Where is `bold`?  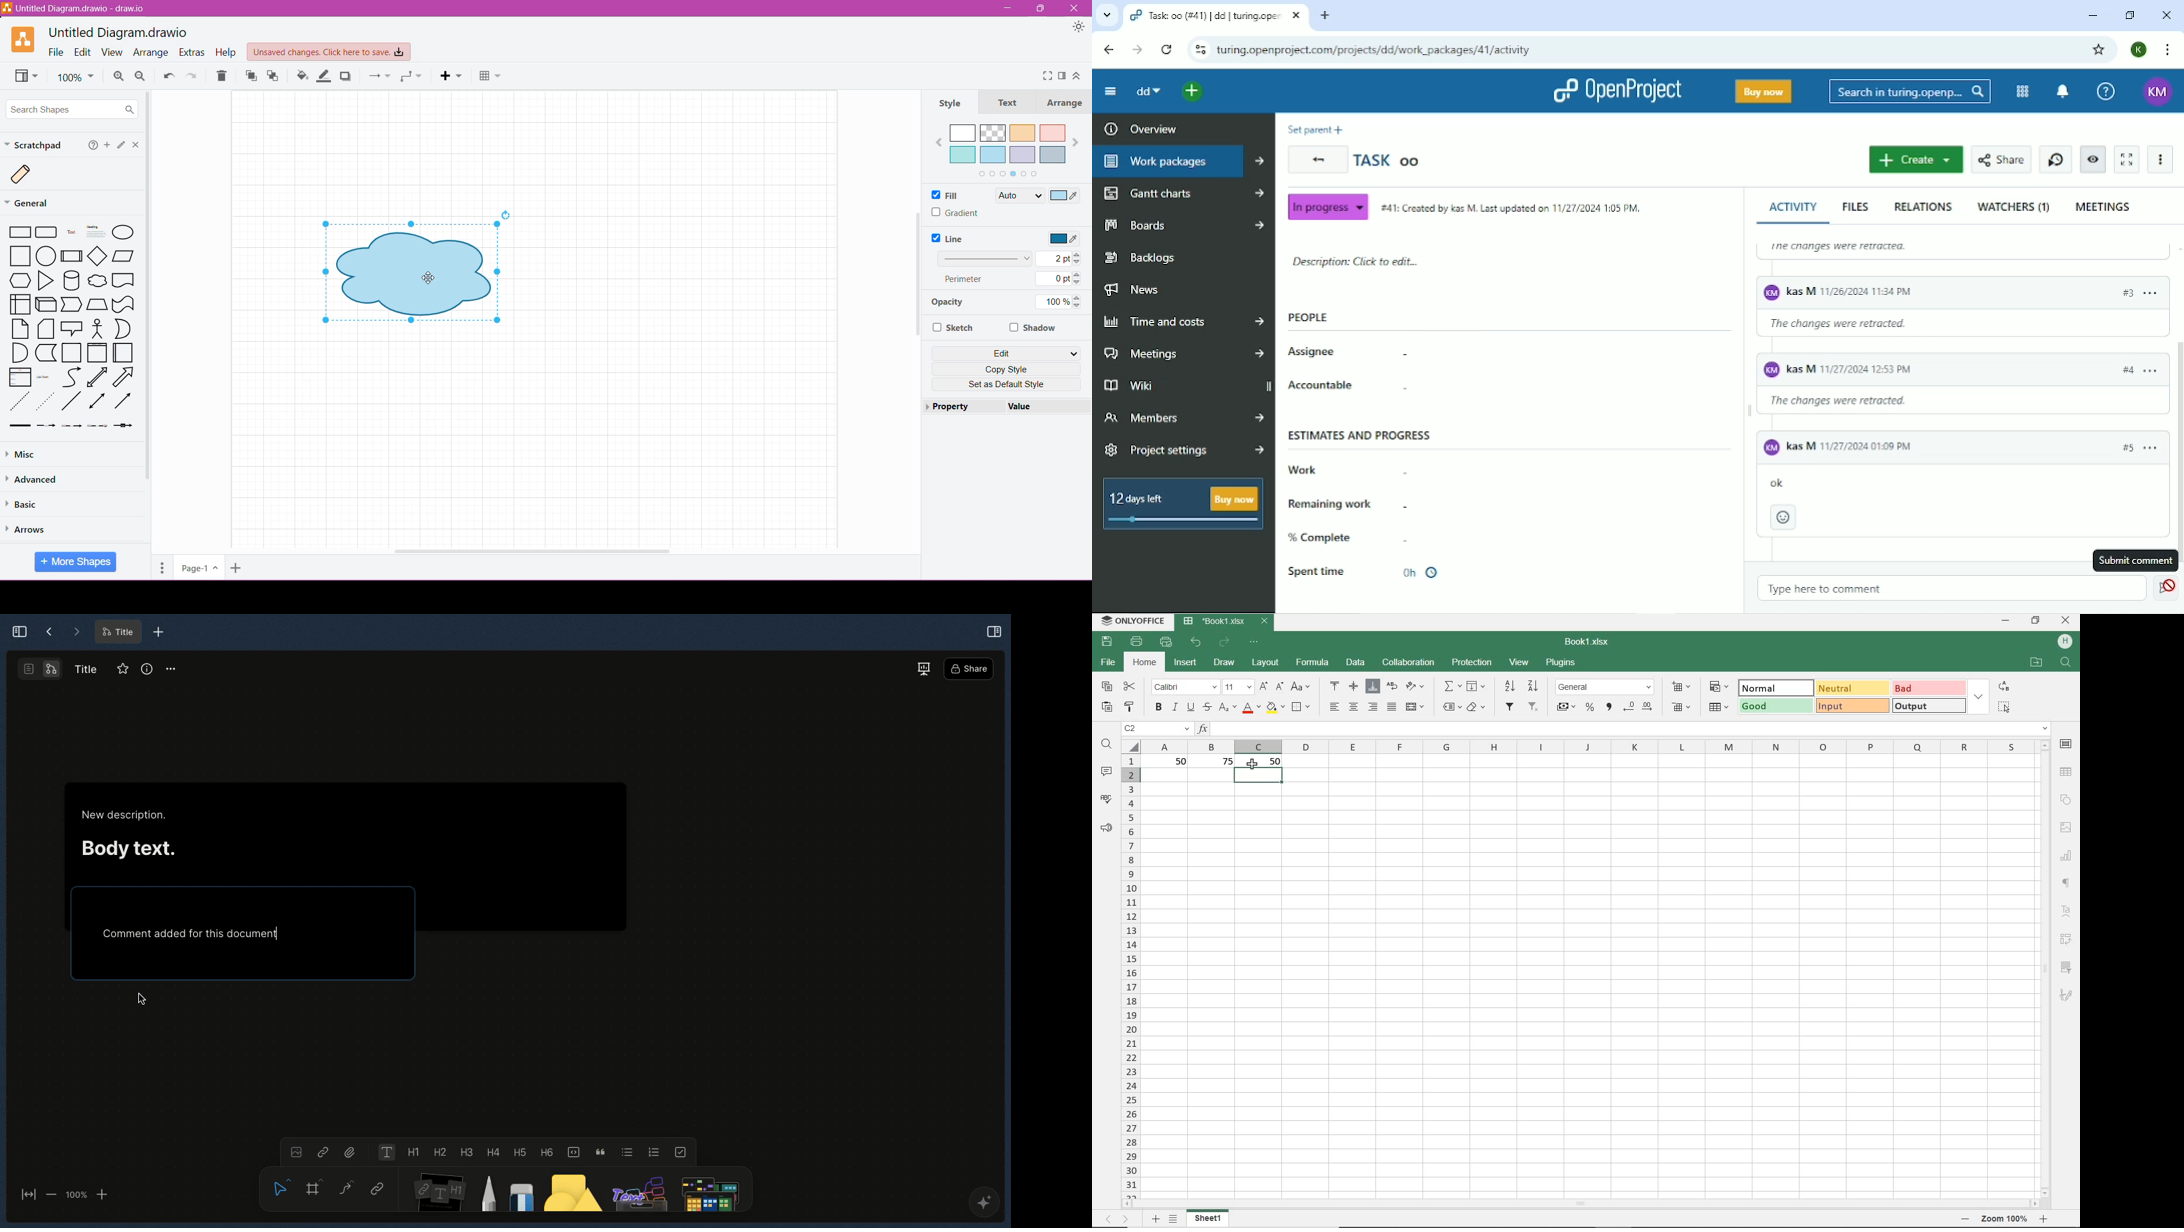 bold is located at coordinates (1158, 708).